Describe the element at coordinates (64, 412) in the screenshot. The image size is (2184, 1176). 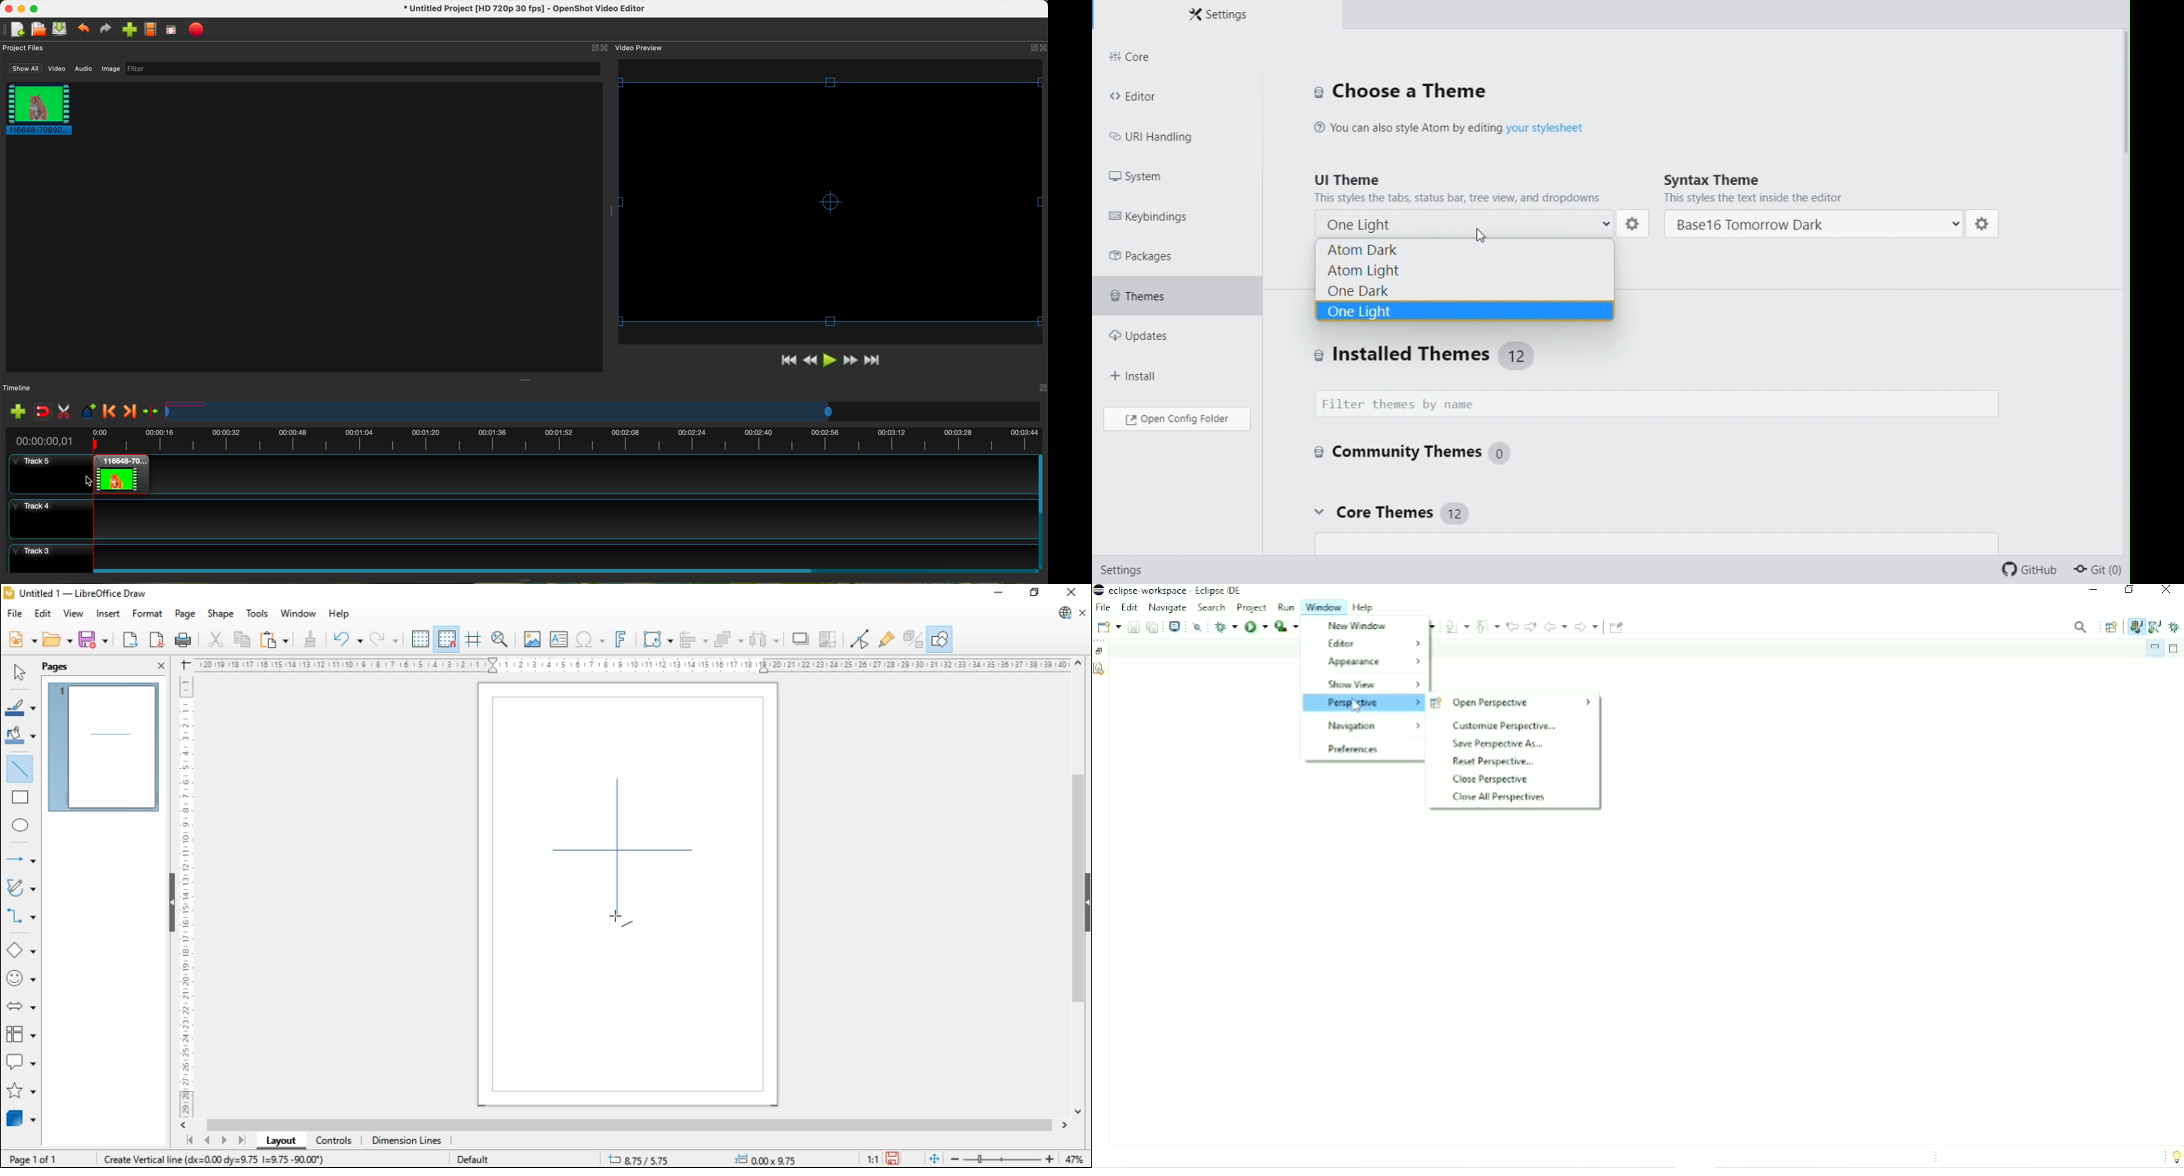
I see `enable razor` at that location.